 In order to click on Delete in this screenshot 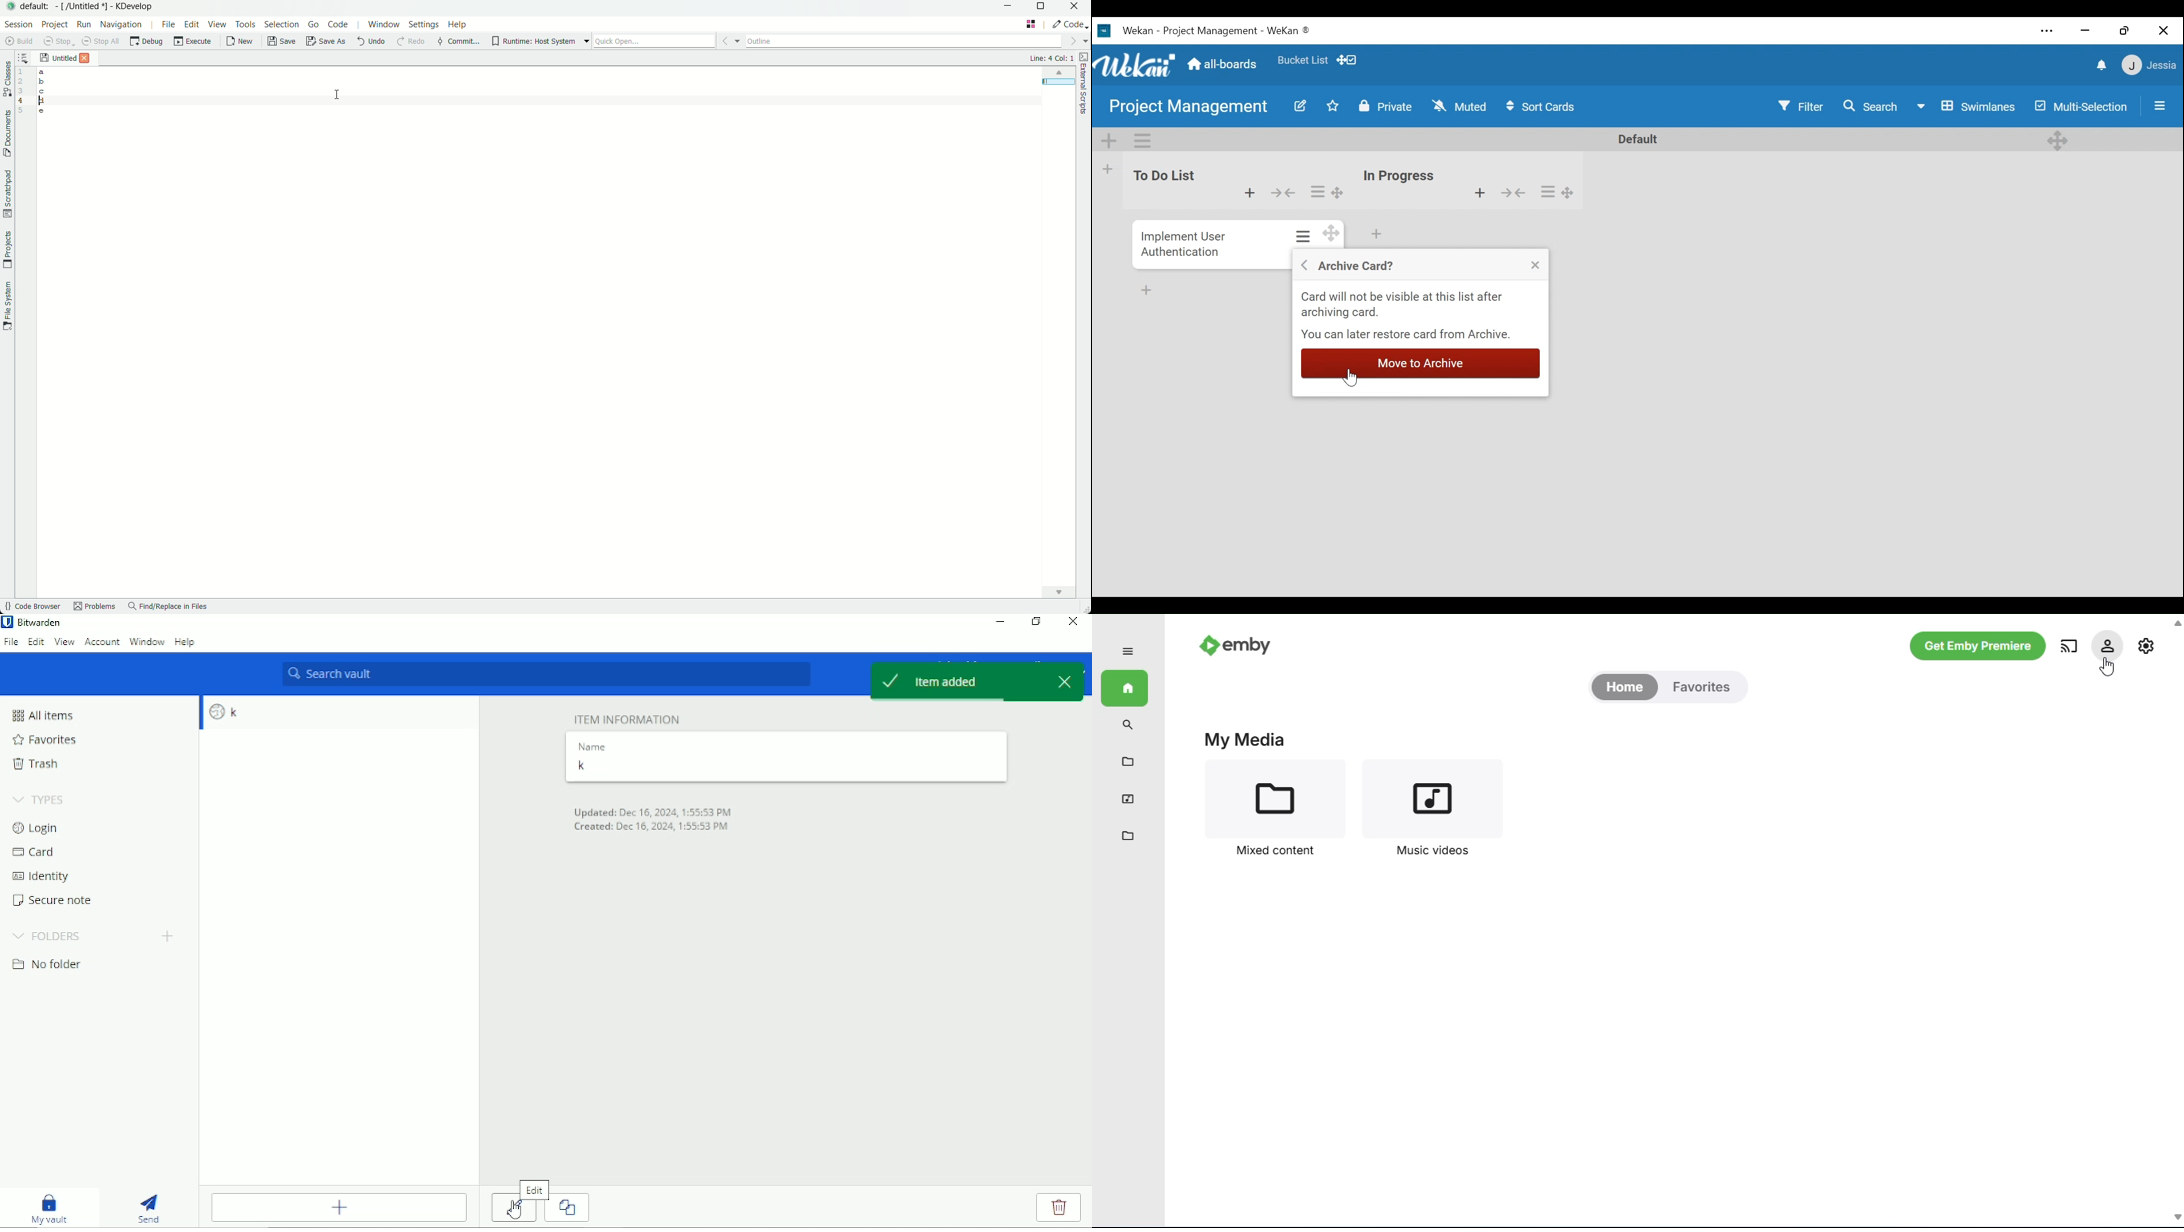, I will do `click(1058, 1207)`.